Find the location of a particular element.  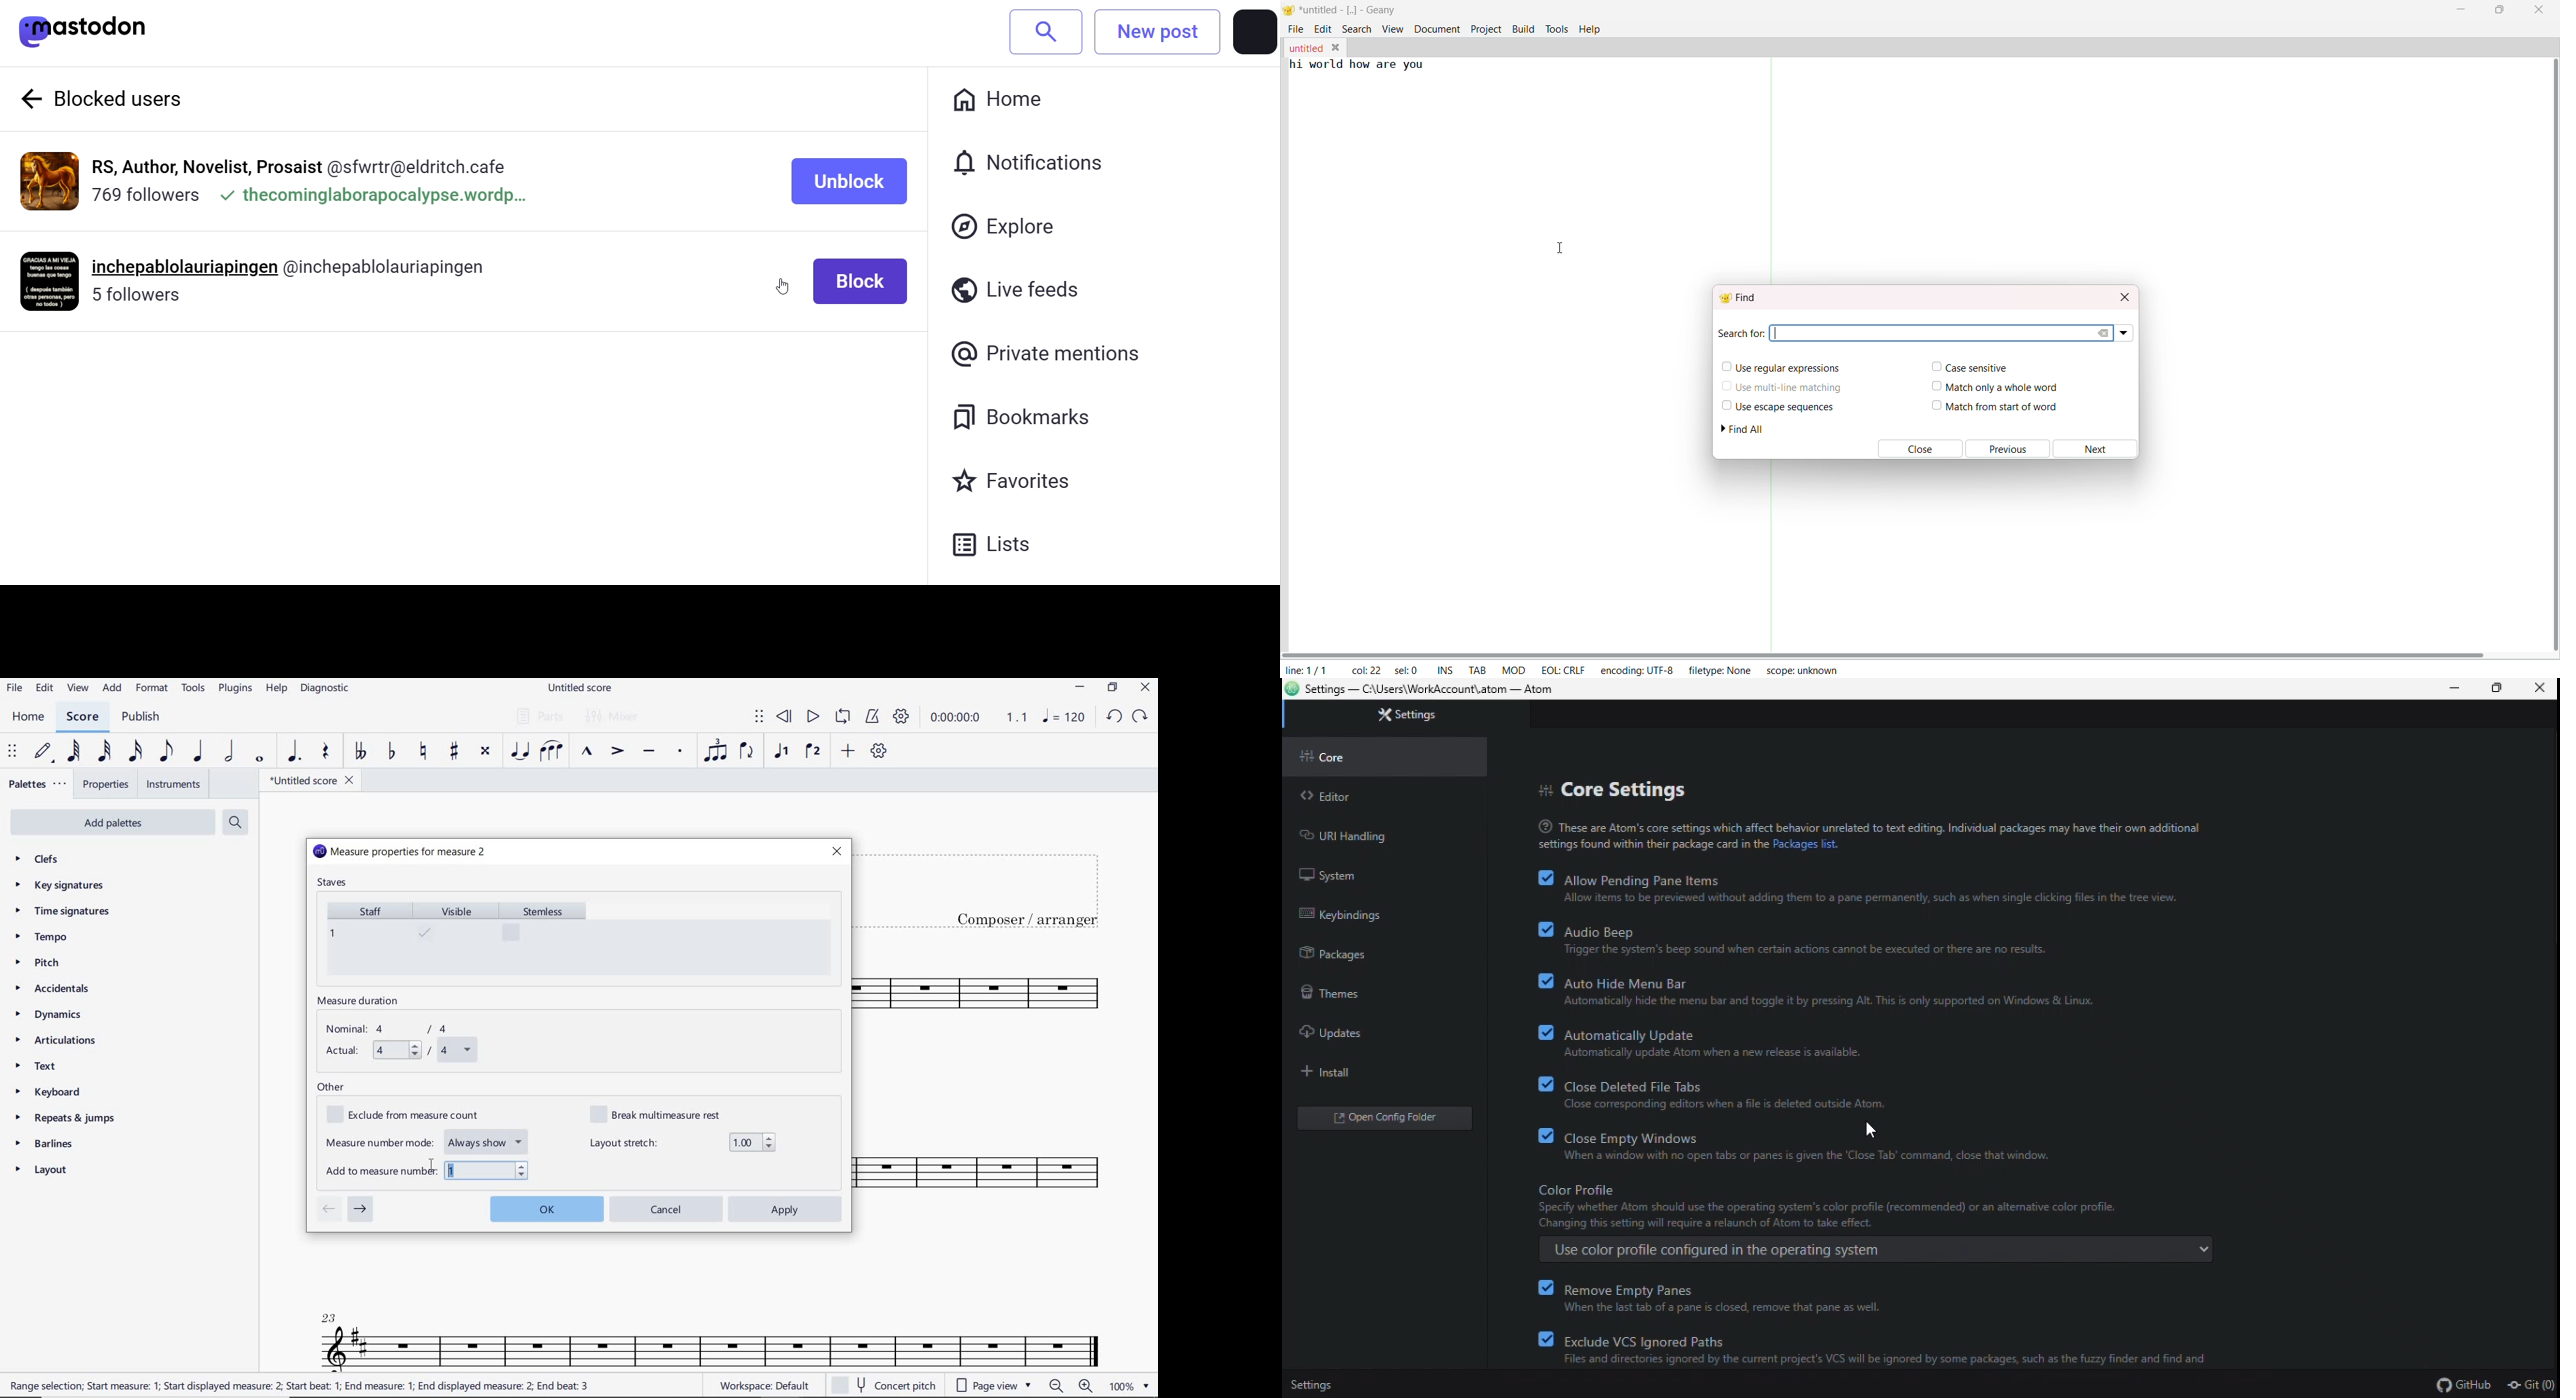

visible is located at coordinates (457, 938).